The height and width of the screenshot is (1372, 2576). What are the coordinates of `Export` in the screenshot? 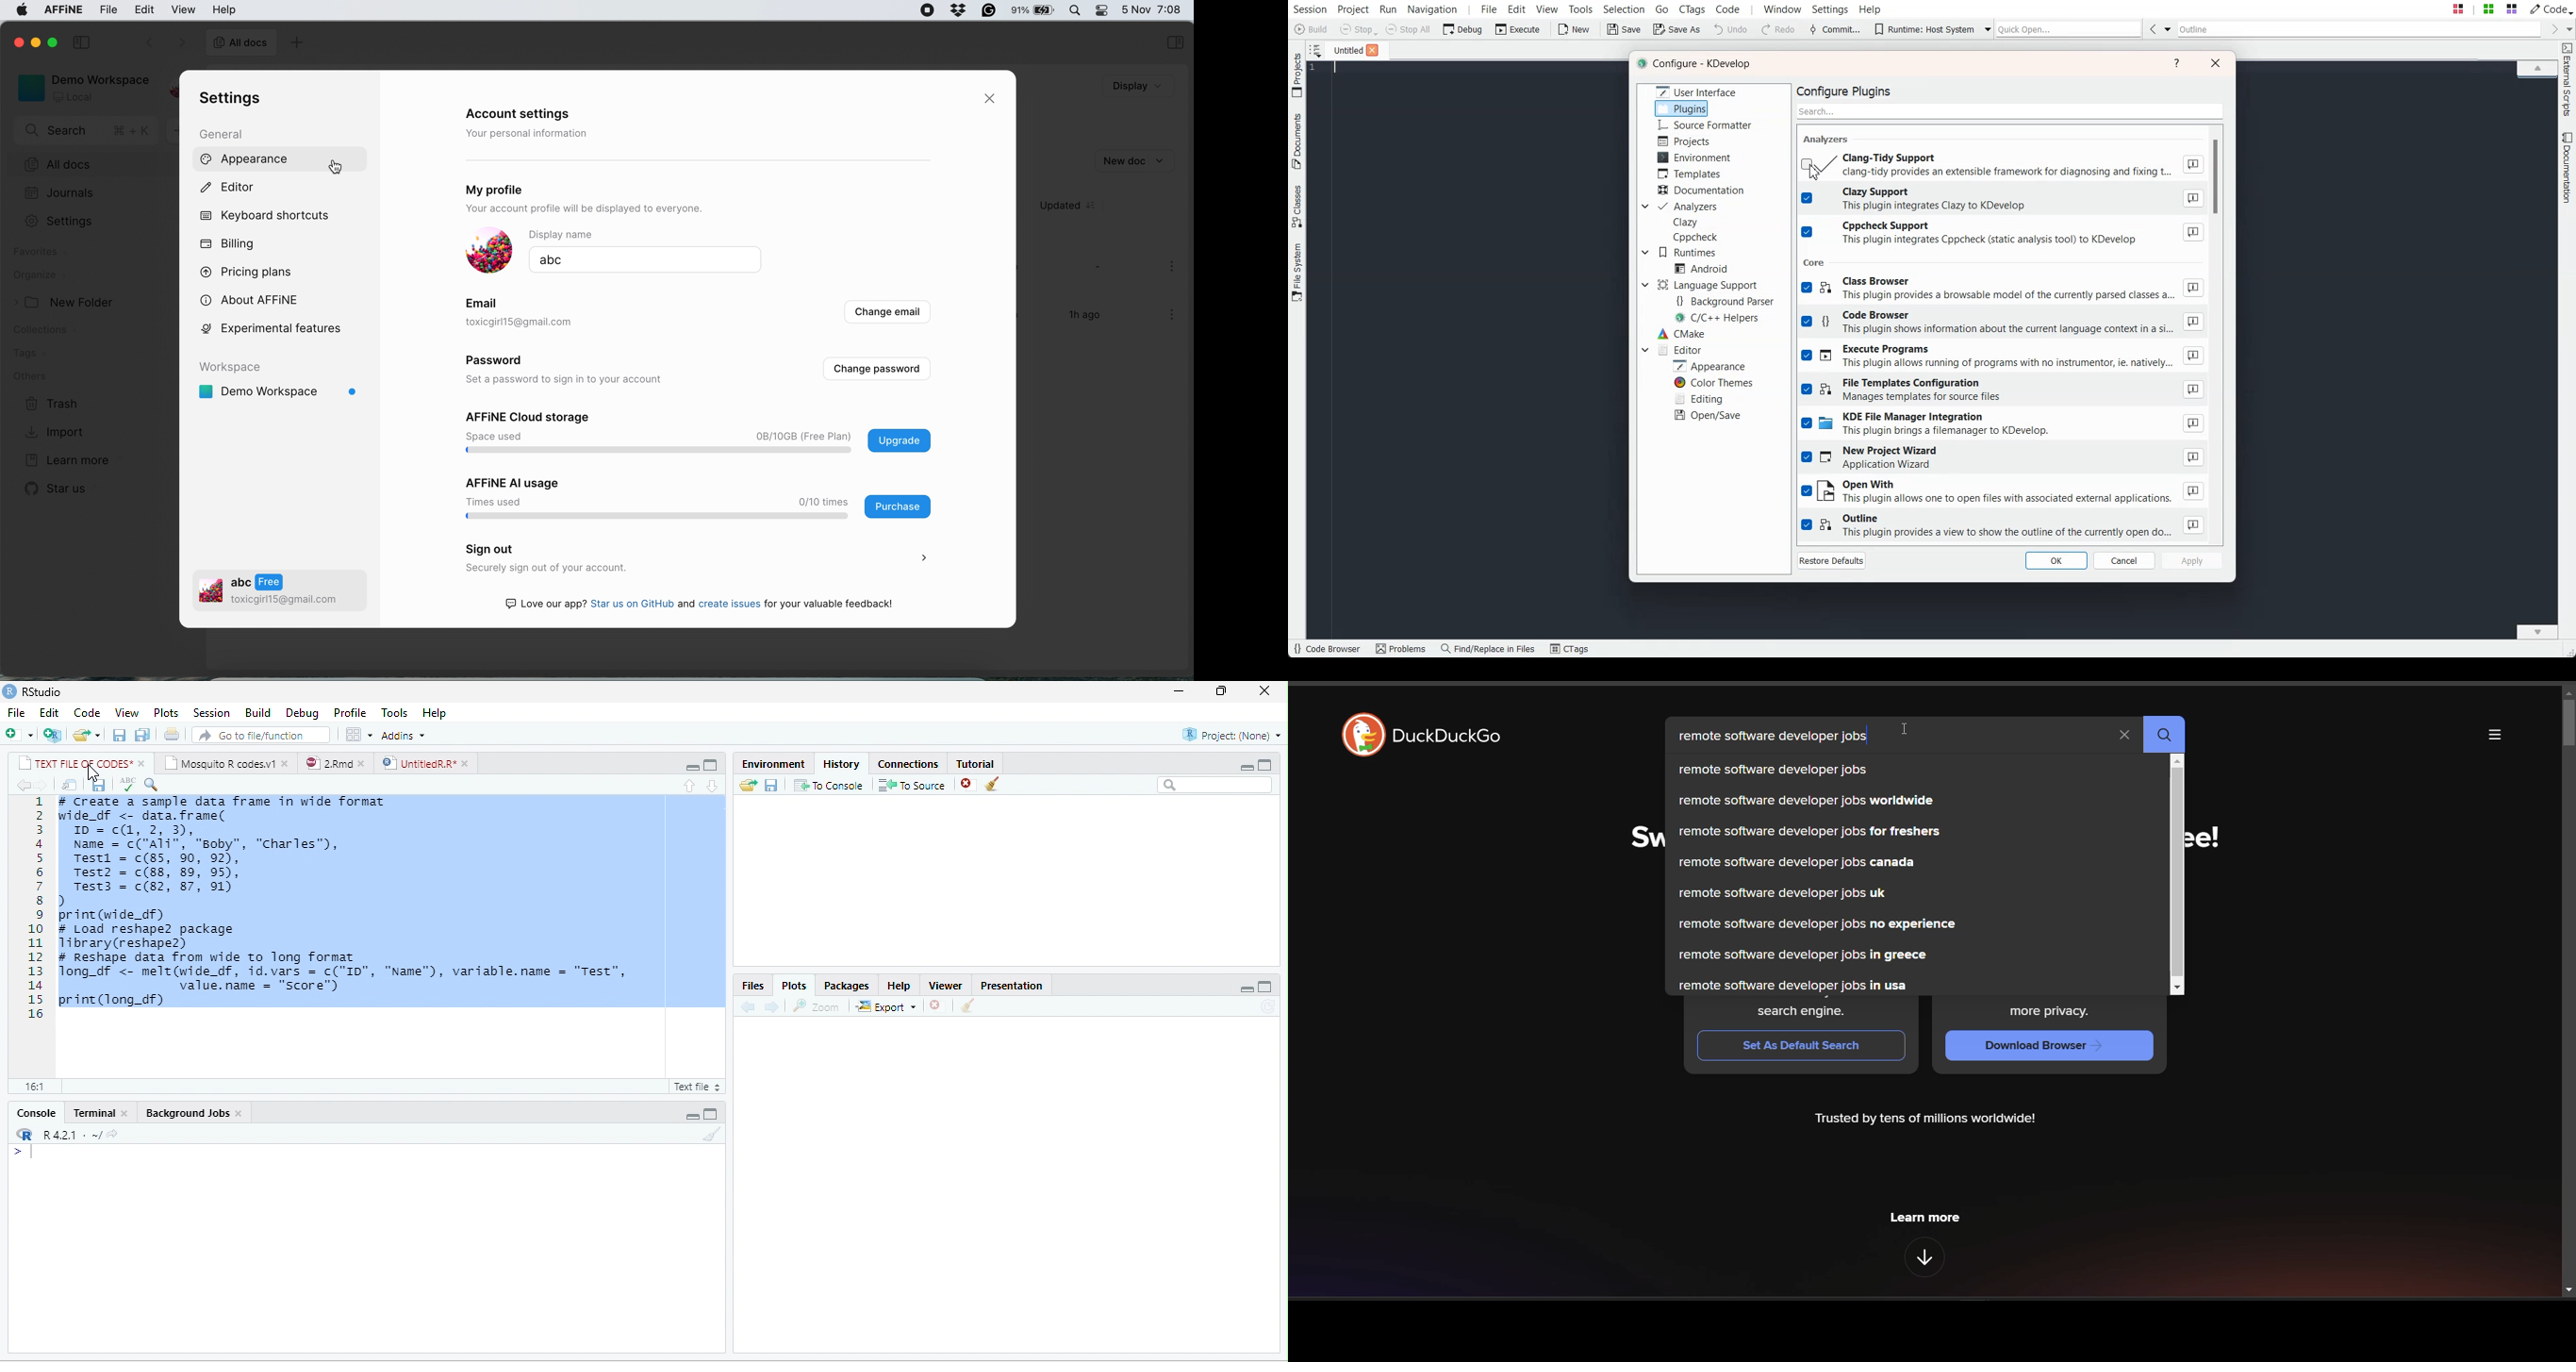 It's located at (886, 1005).